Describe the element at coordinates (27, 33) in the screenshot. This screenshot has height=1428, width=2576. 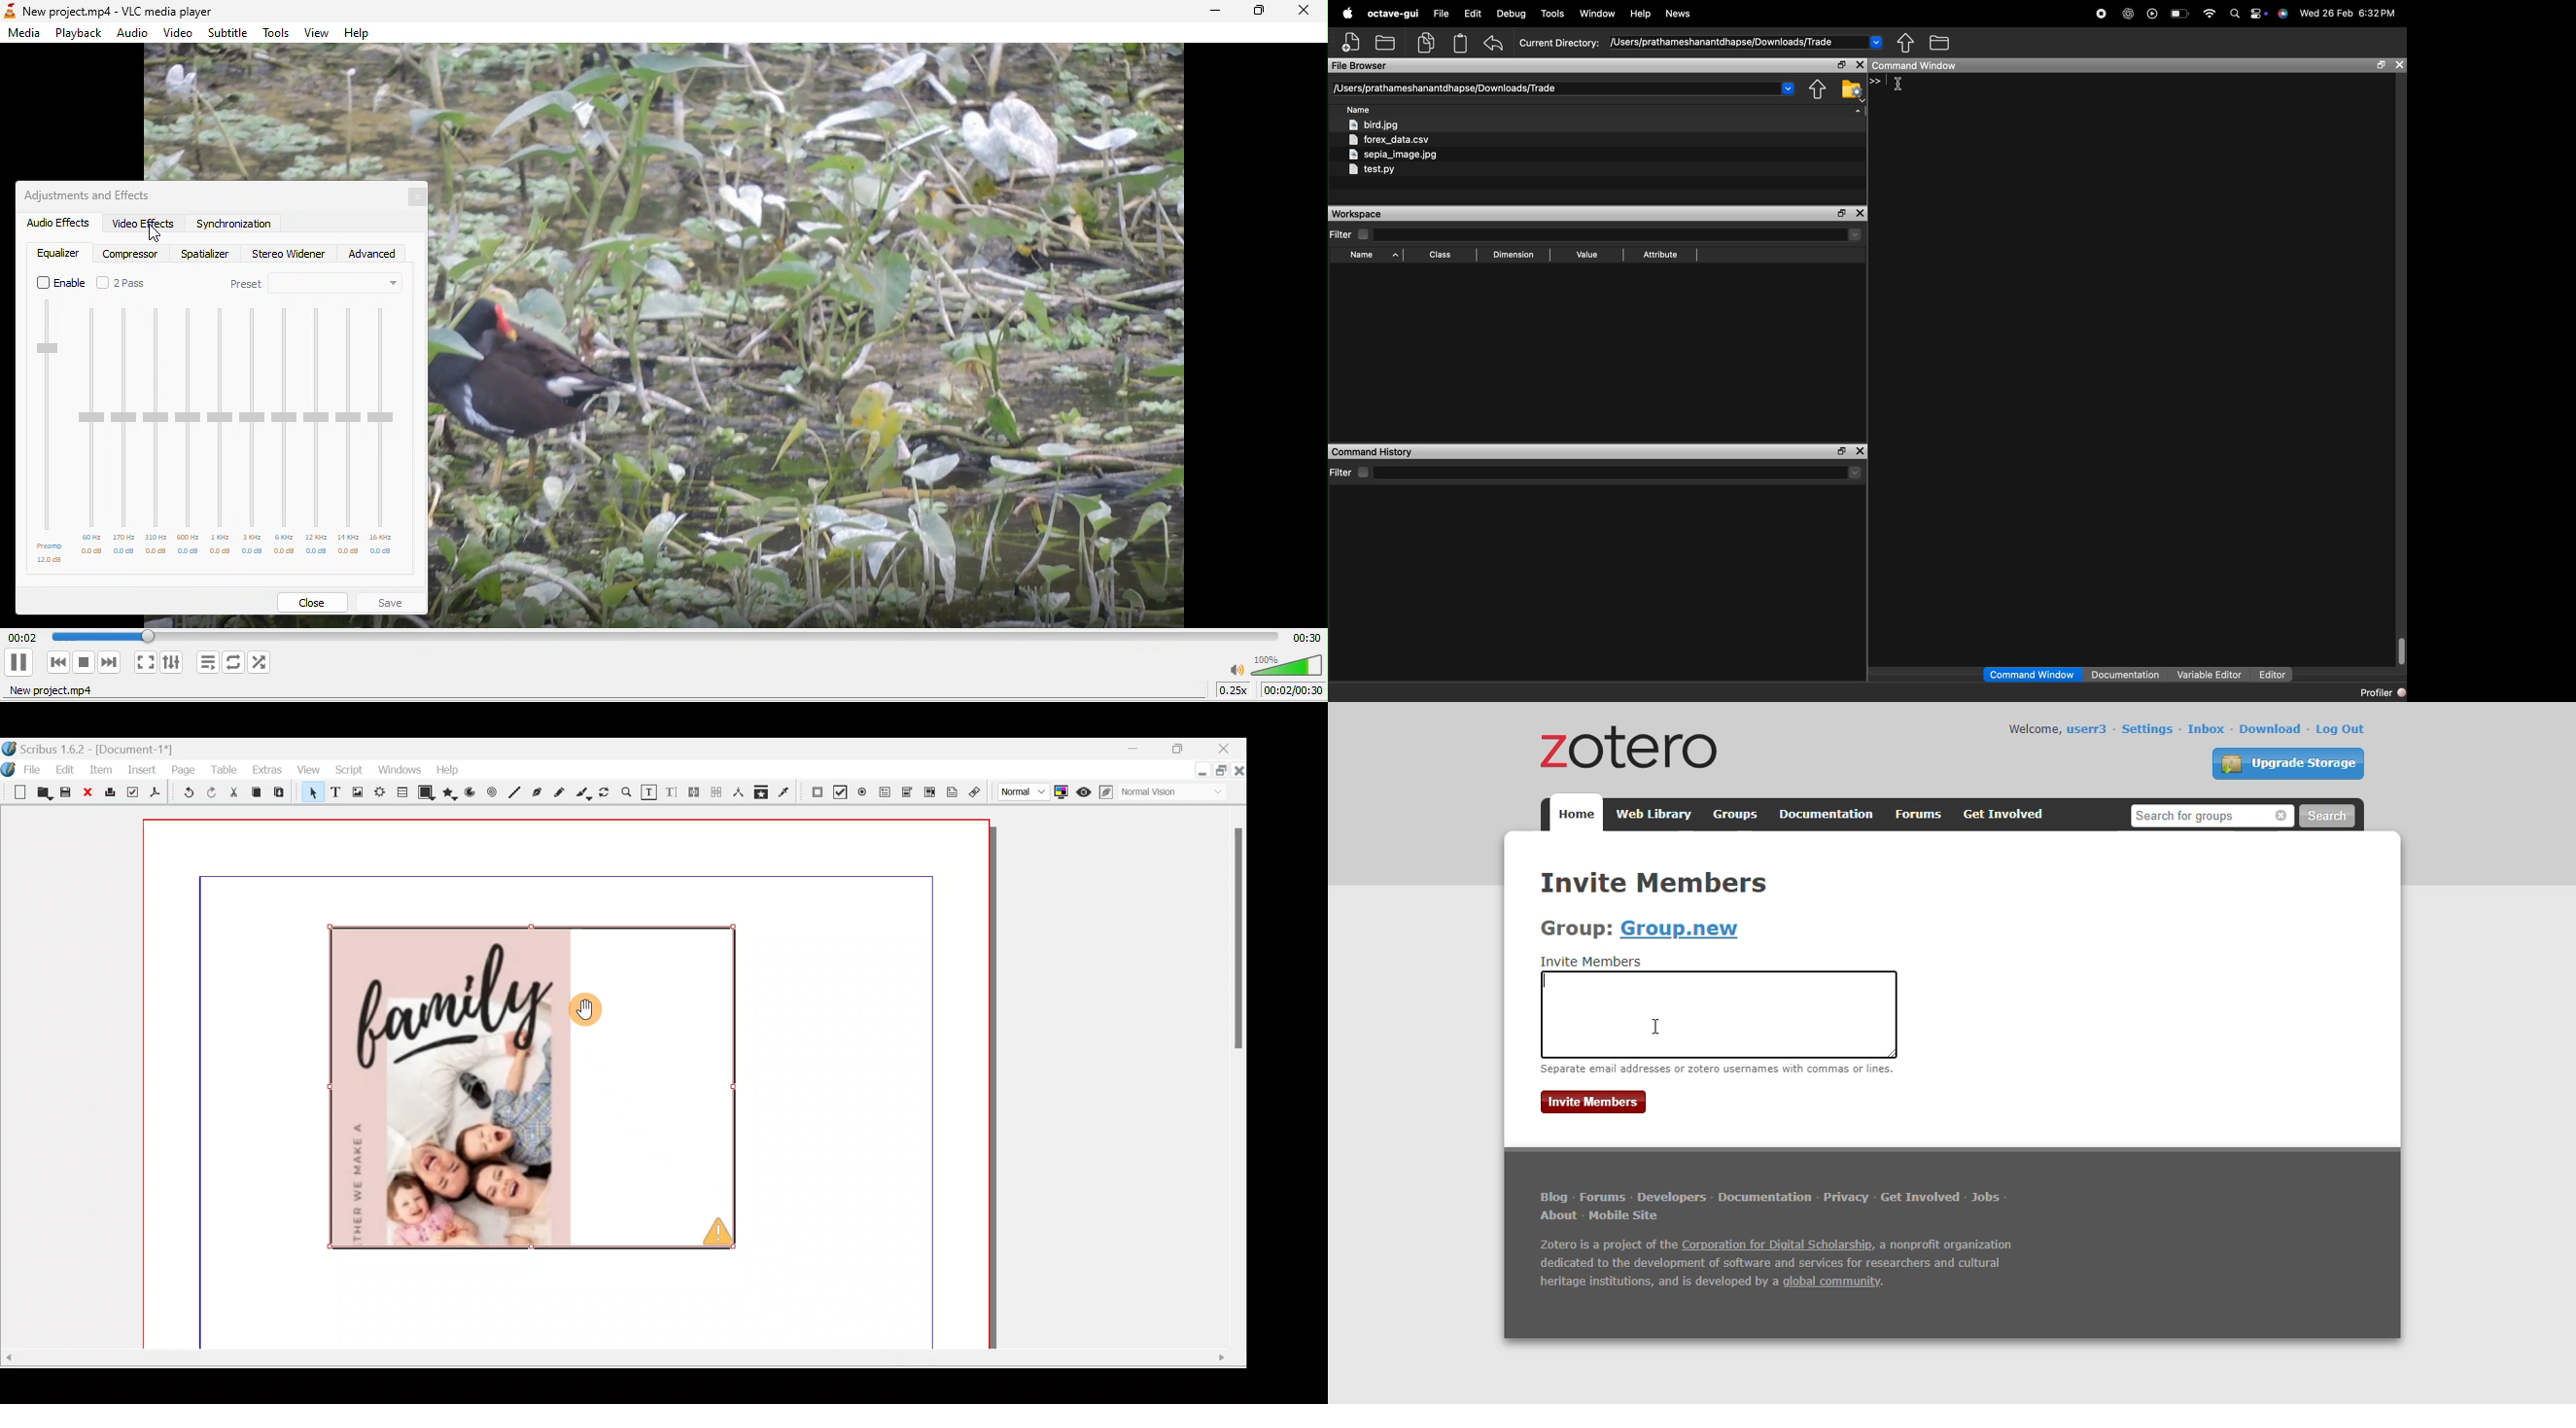
I see `media` at that location.